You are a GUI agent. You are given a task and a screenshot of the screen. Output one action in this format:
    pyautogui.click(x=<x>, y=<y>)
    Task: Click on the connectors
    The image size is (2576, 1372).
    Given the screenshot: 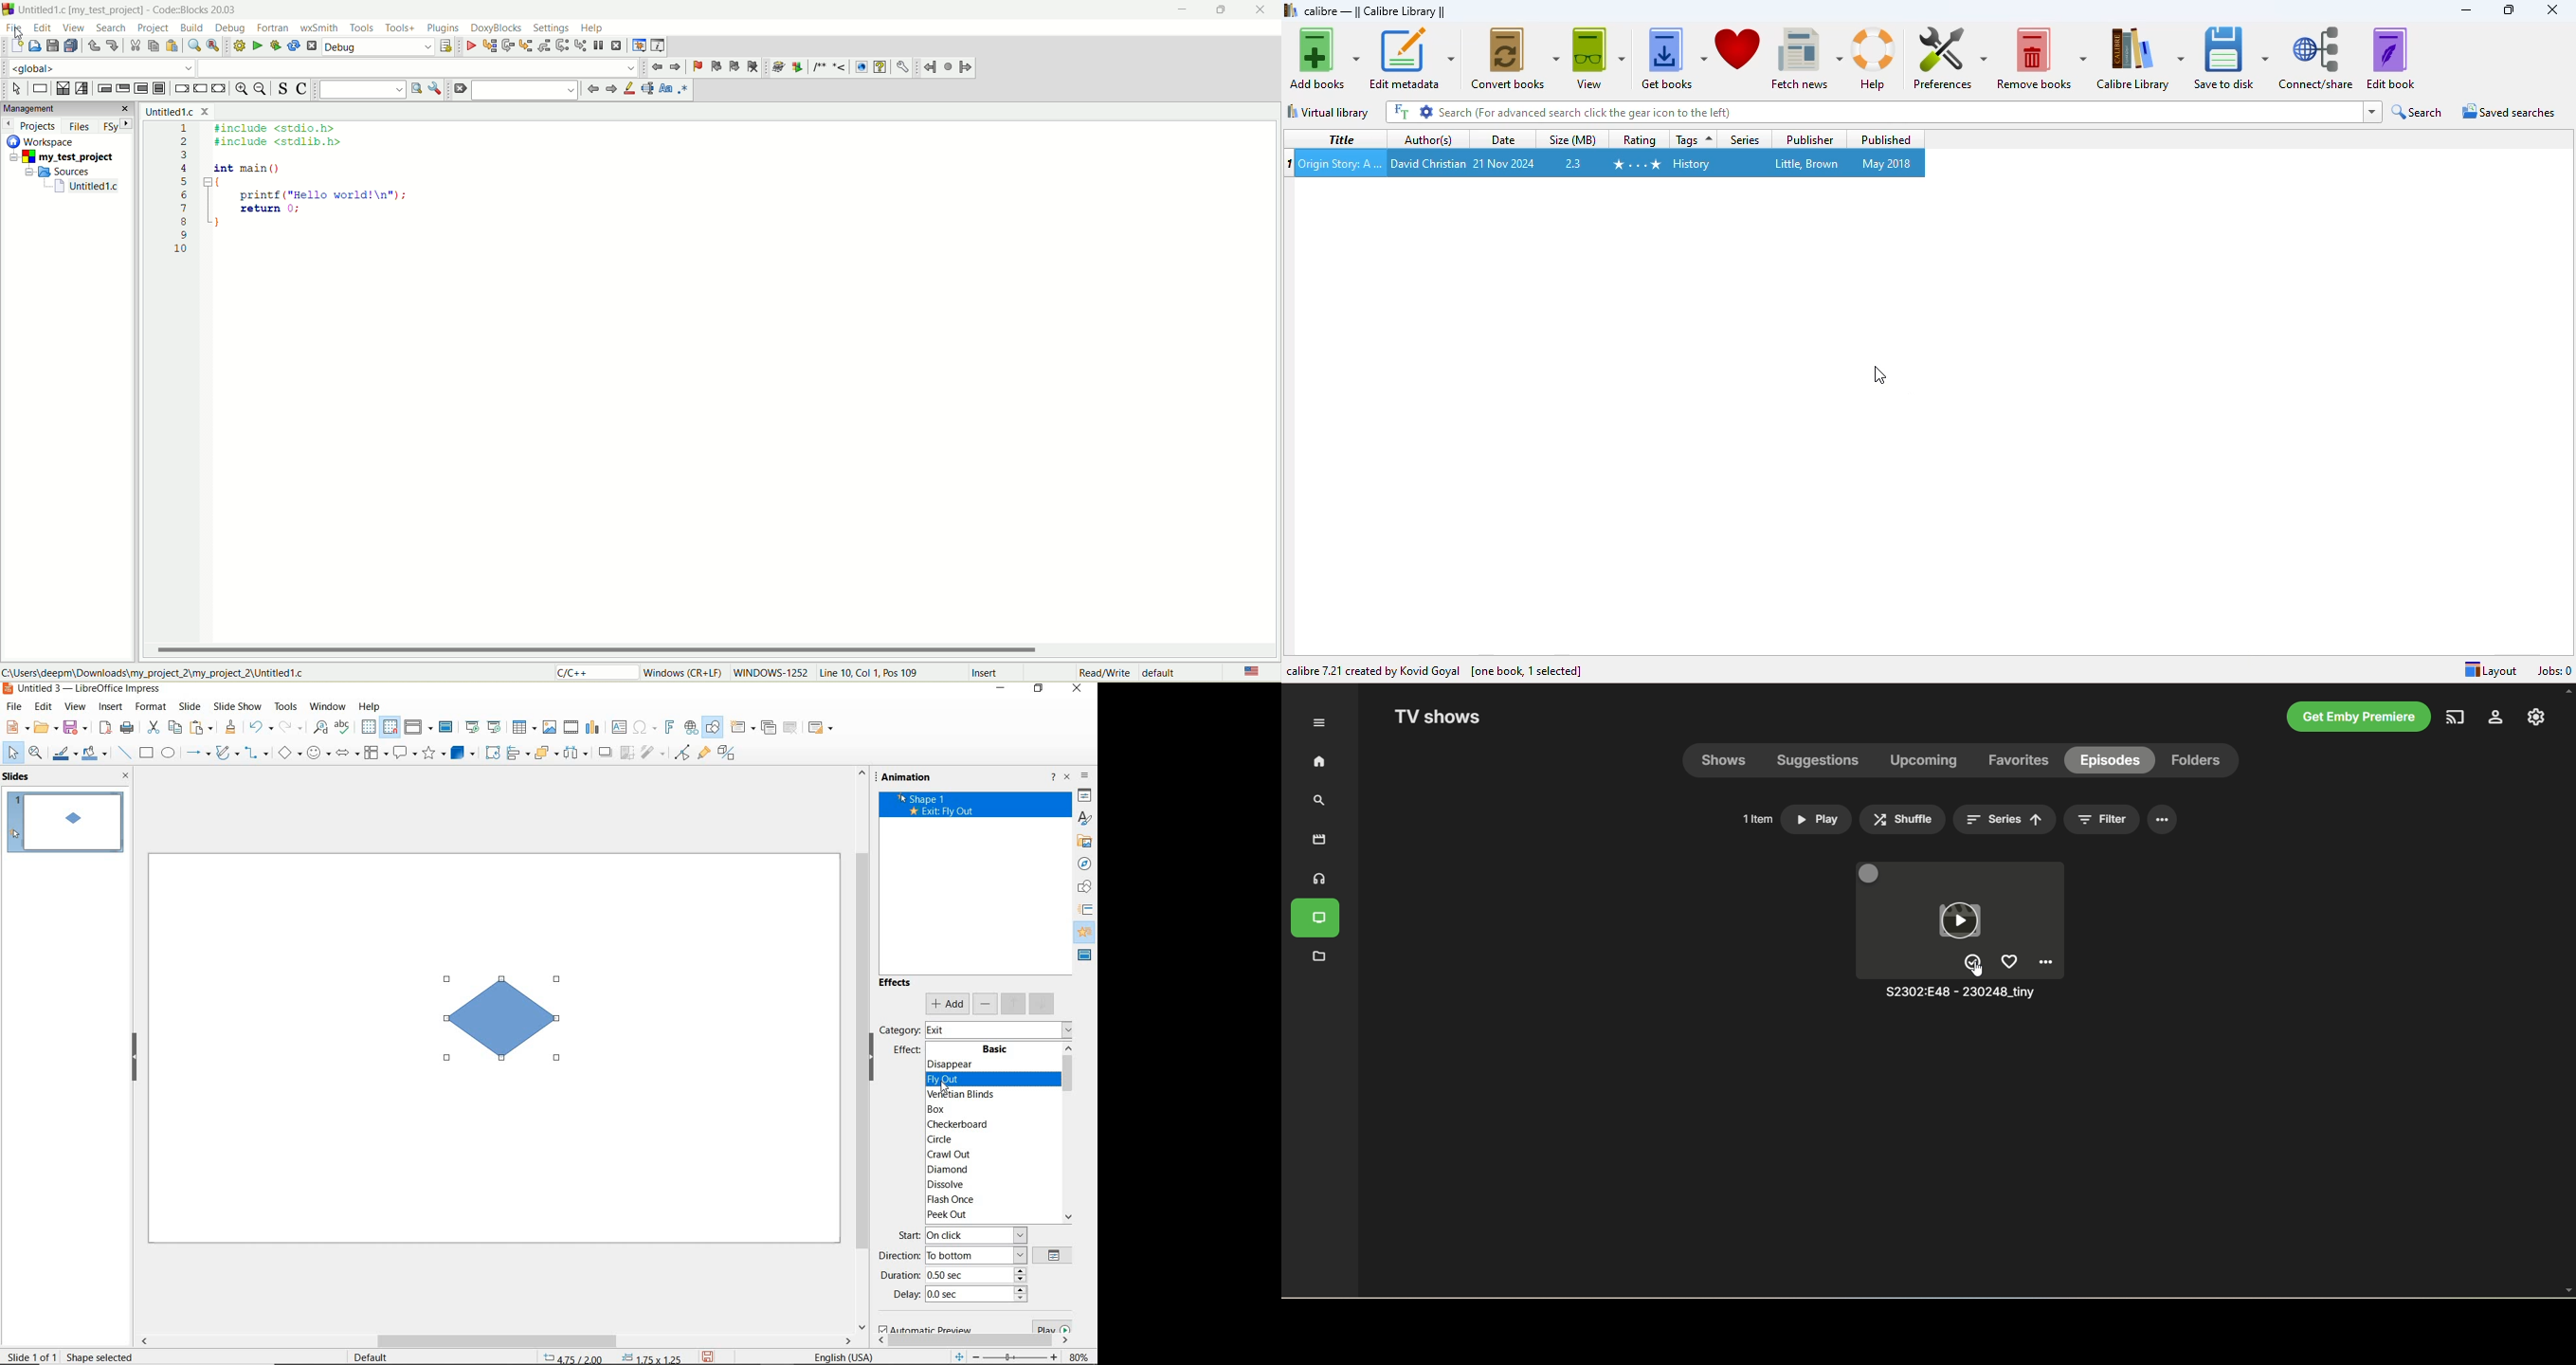 What is the action you would take?
    pyautogui.click(x=257, y=752)
    